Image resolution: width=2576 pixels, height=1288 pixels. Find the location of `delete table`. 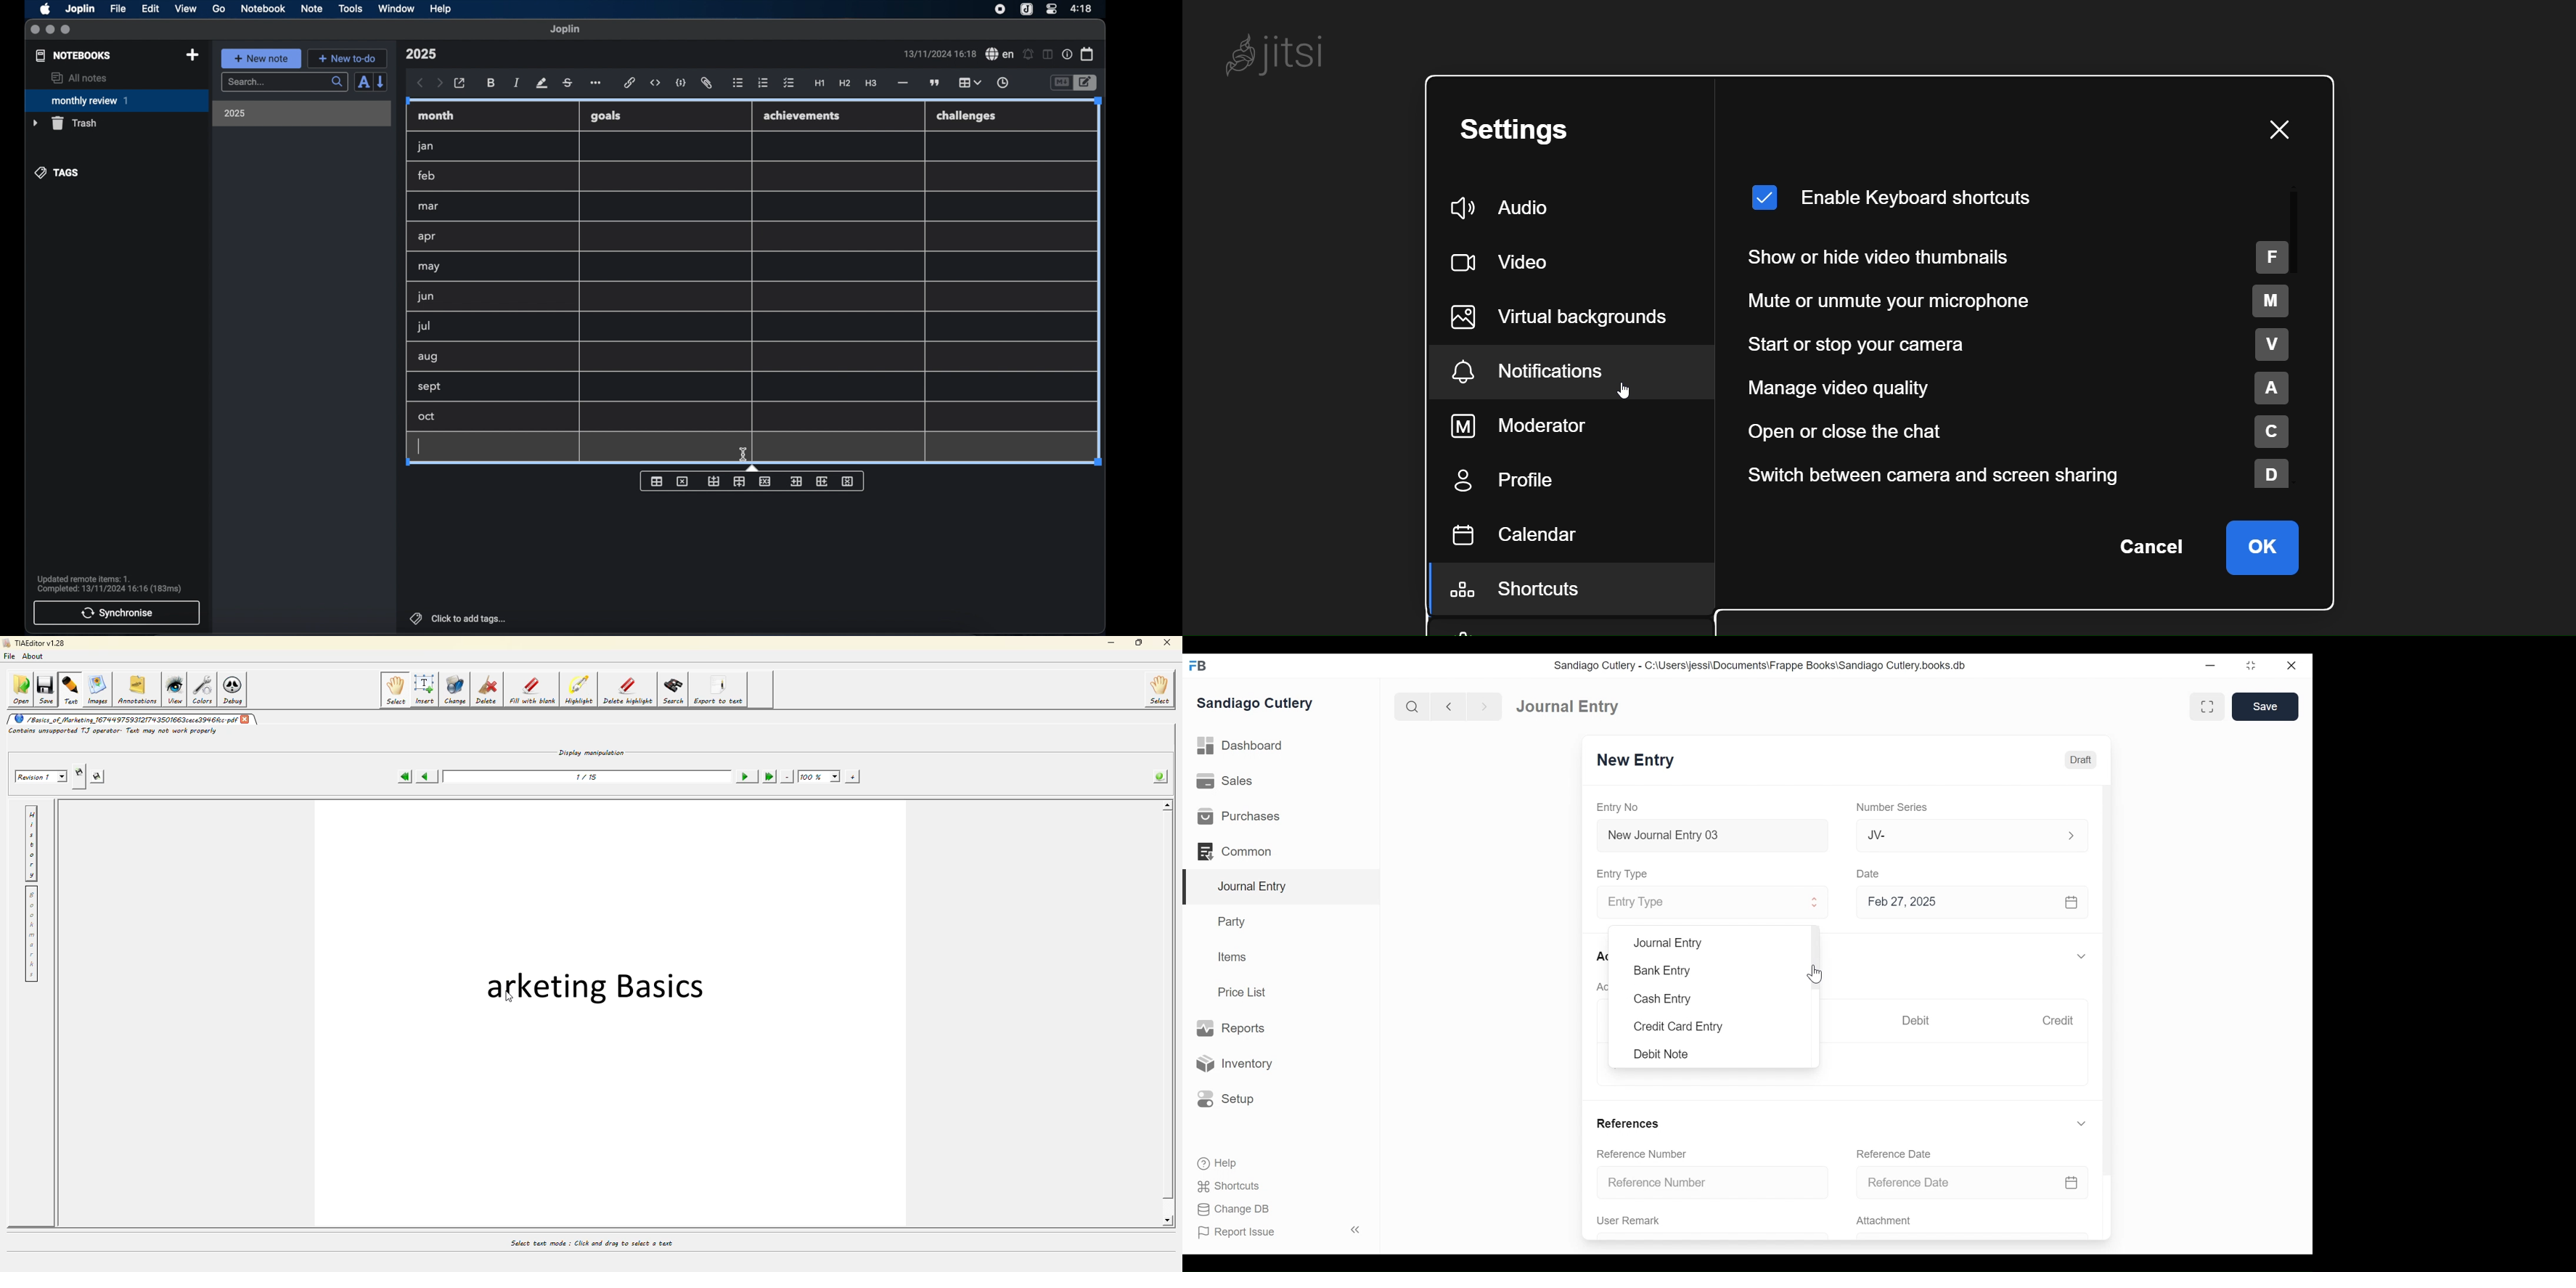

delete table is located at coordinates (683, 482).